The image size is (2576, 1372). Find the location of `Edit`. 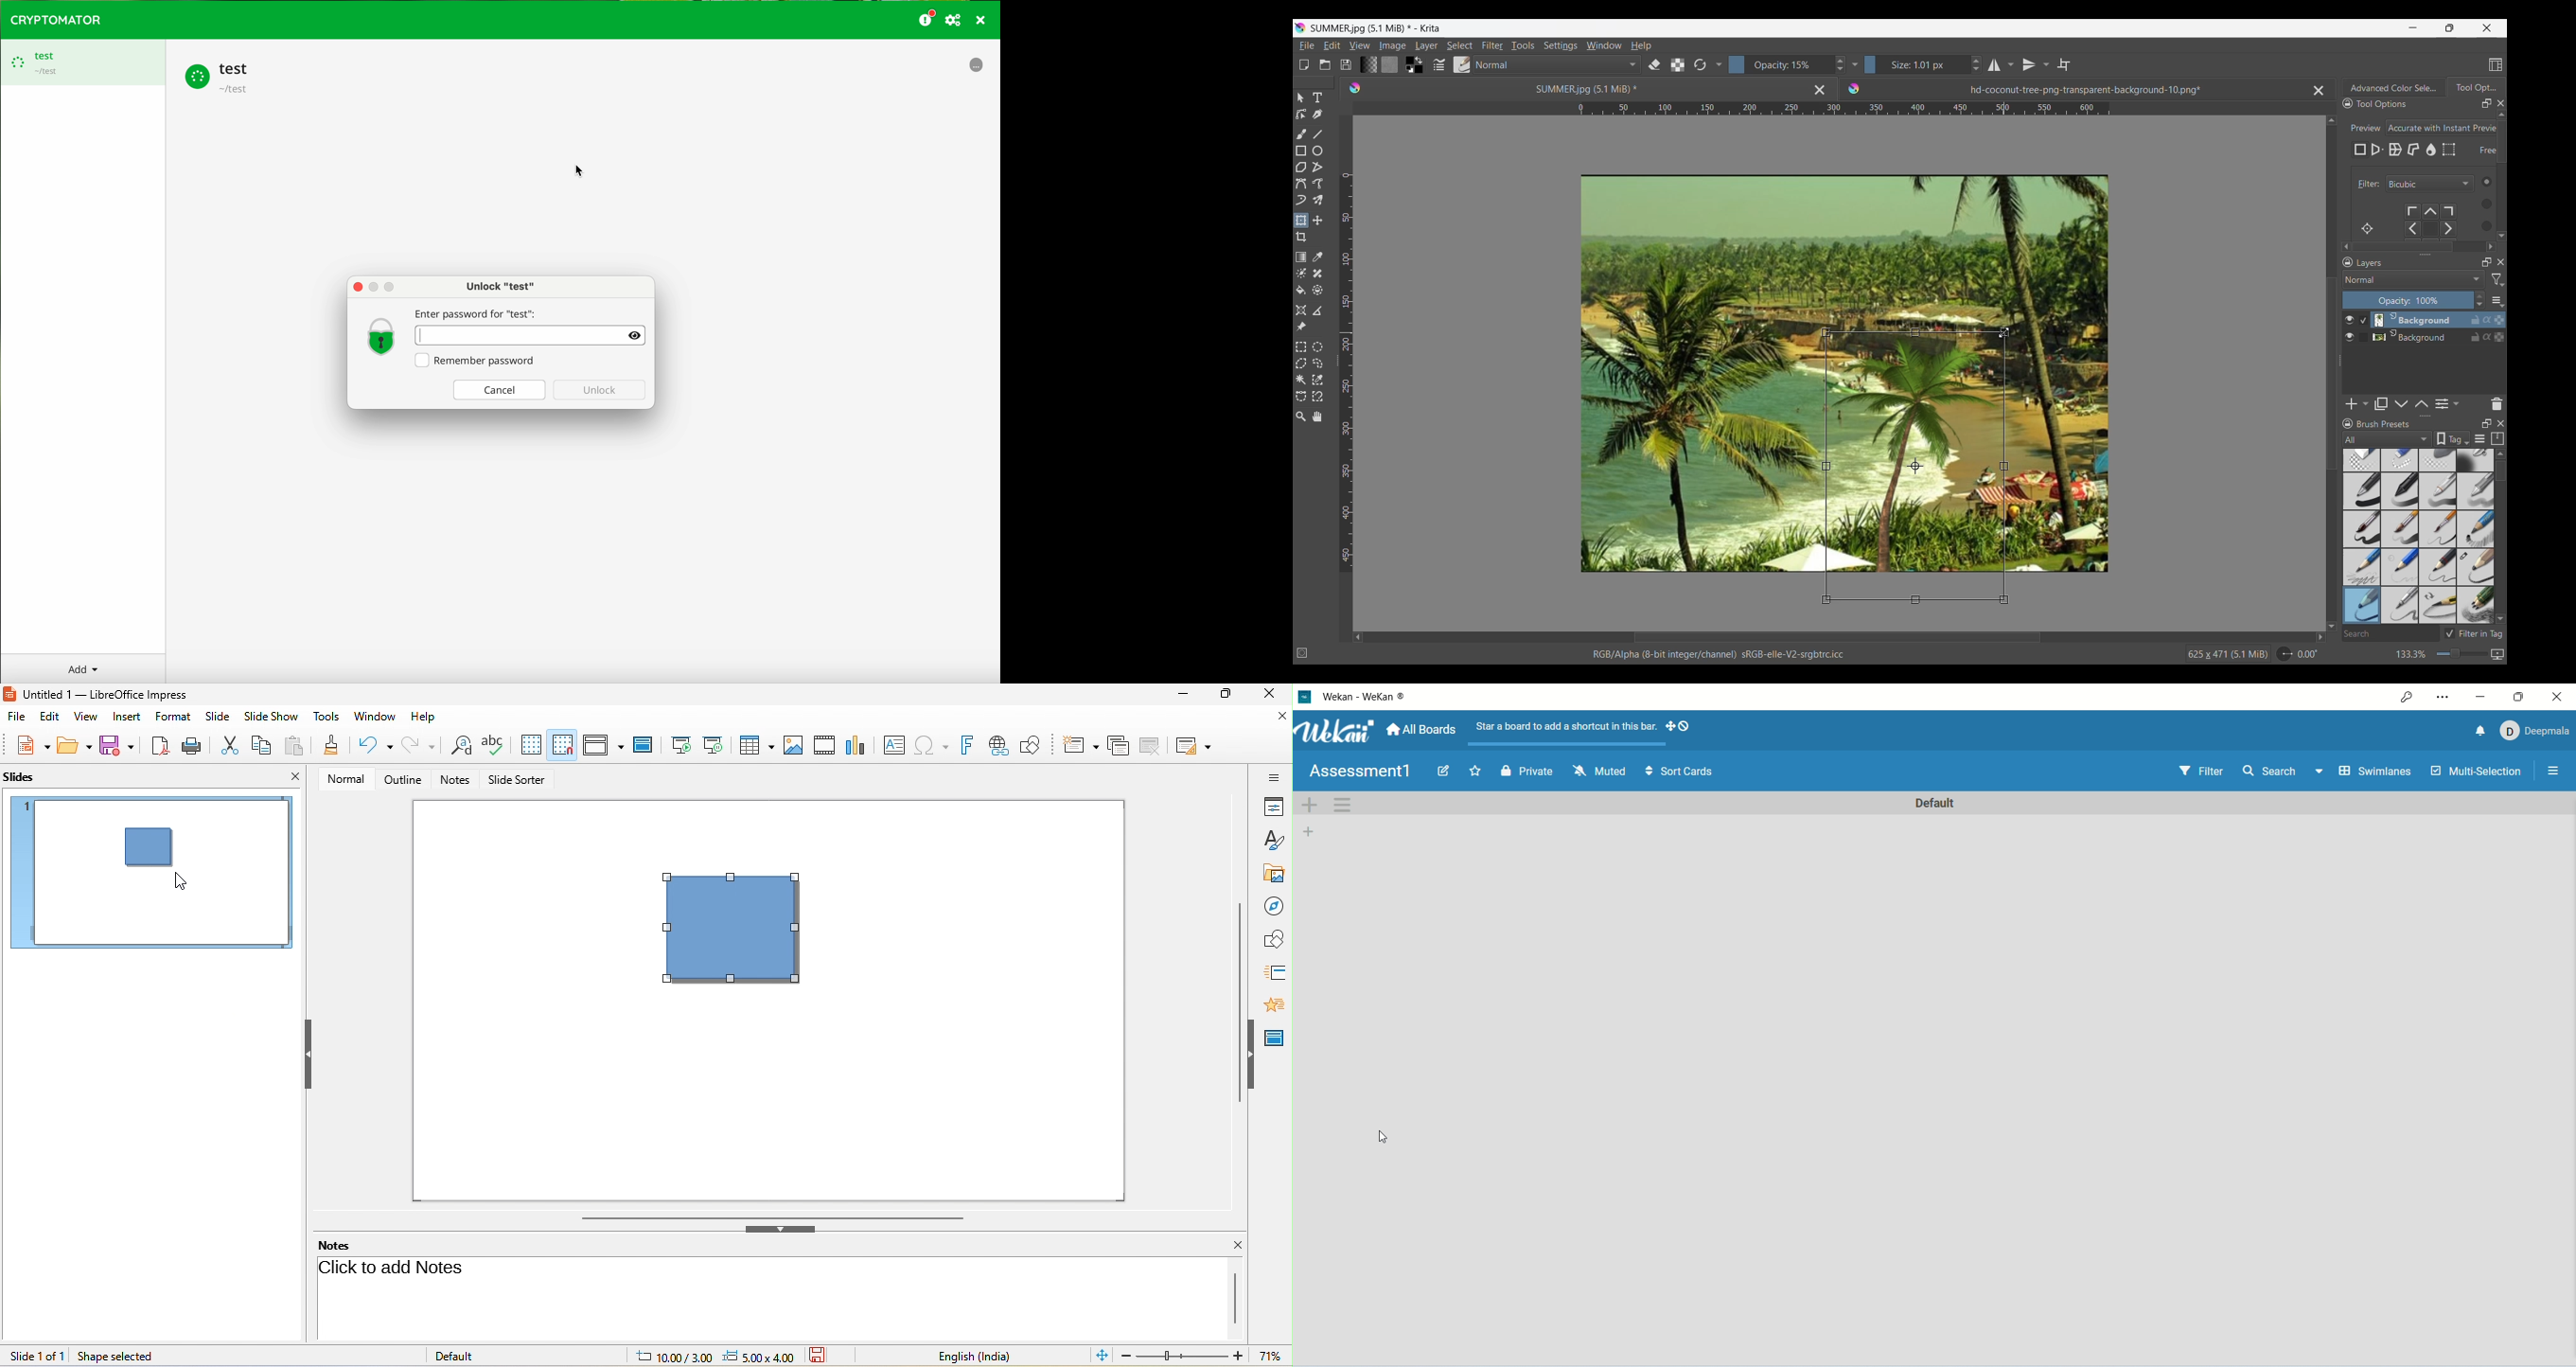

Edit is located at coordinates (1331, 45).